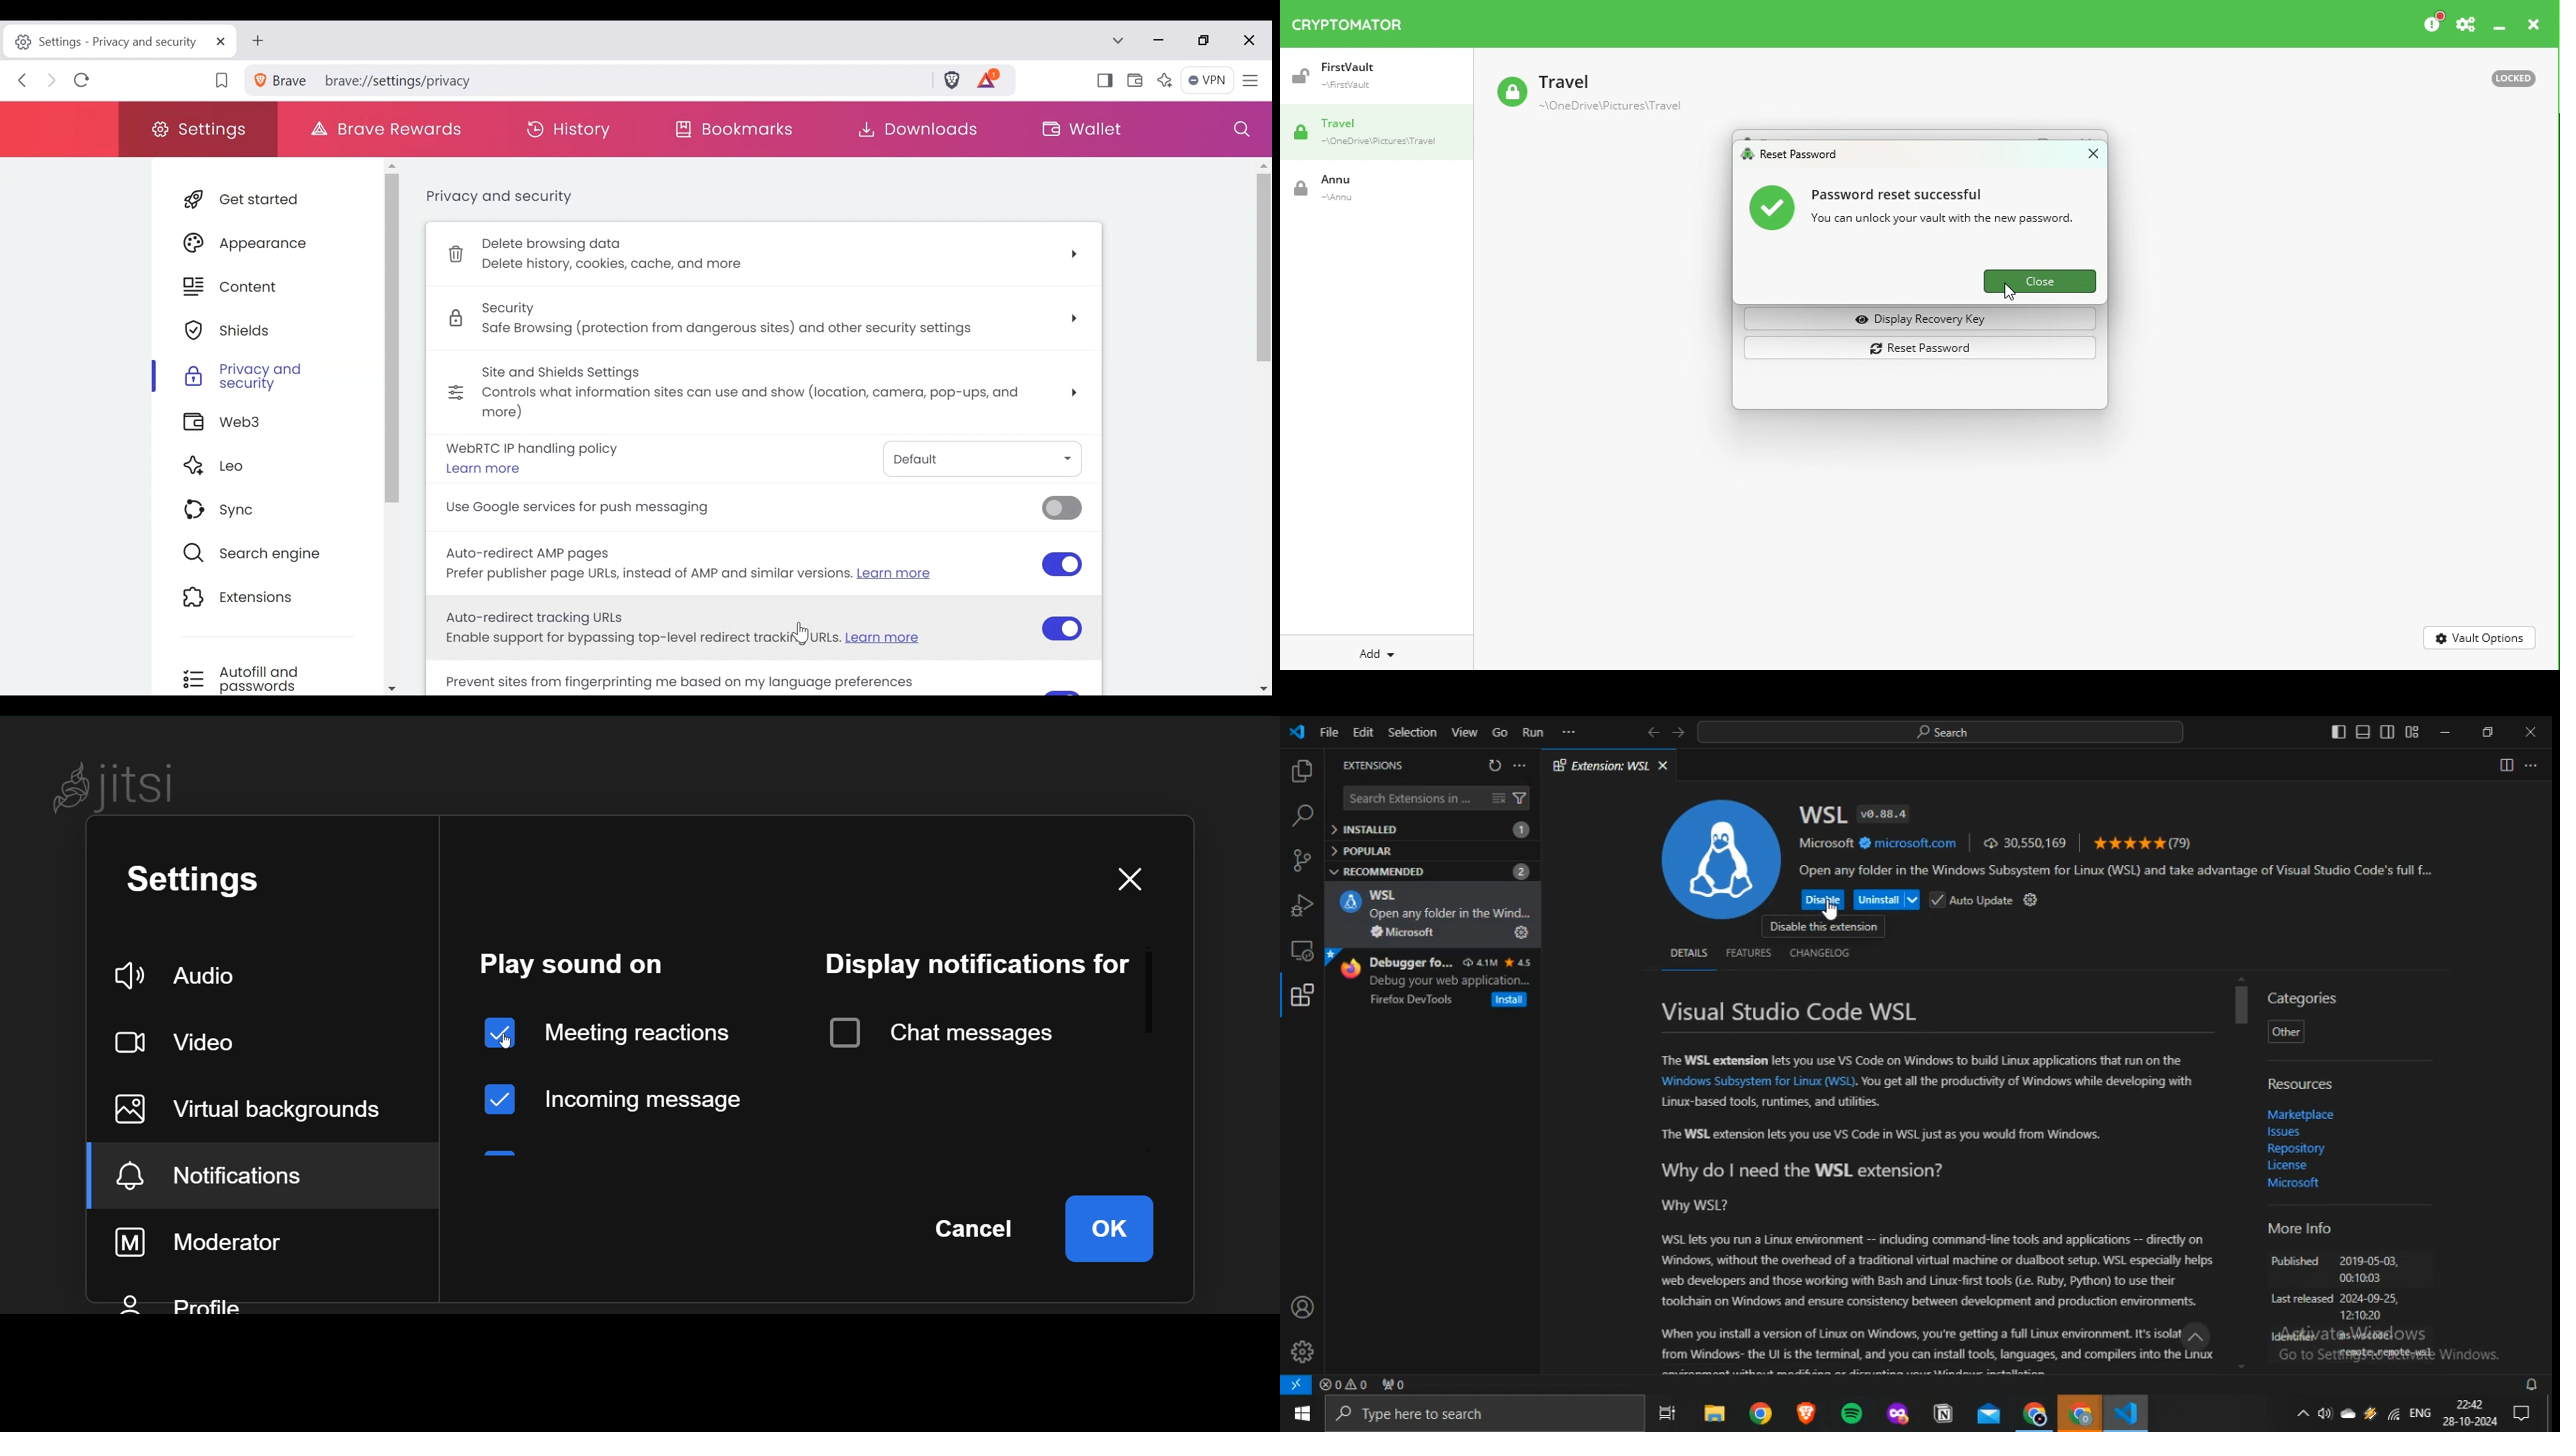  What do you see at coordinates (1824, 900) in the screenshot?
I see `Disable` at bounding box center [1824, 900].